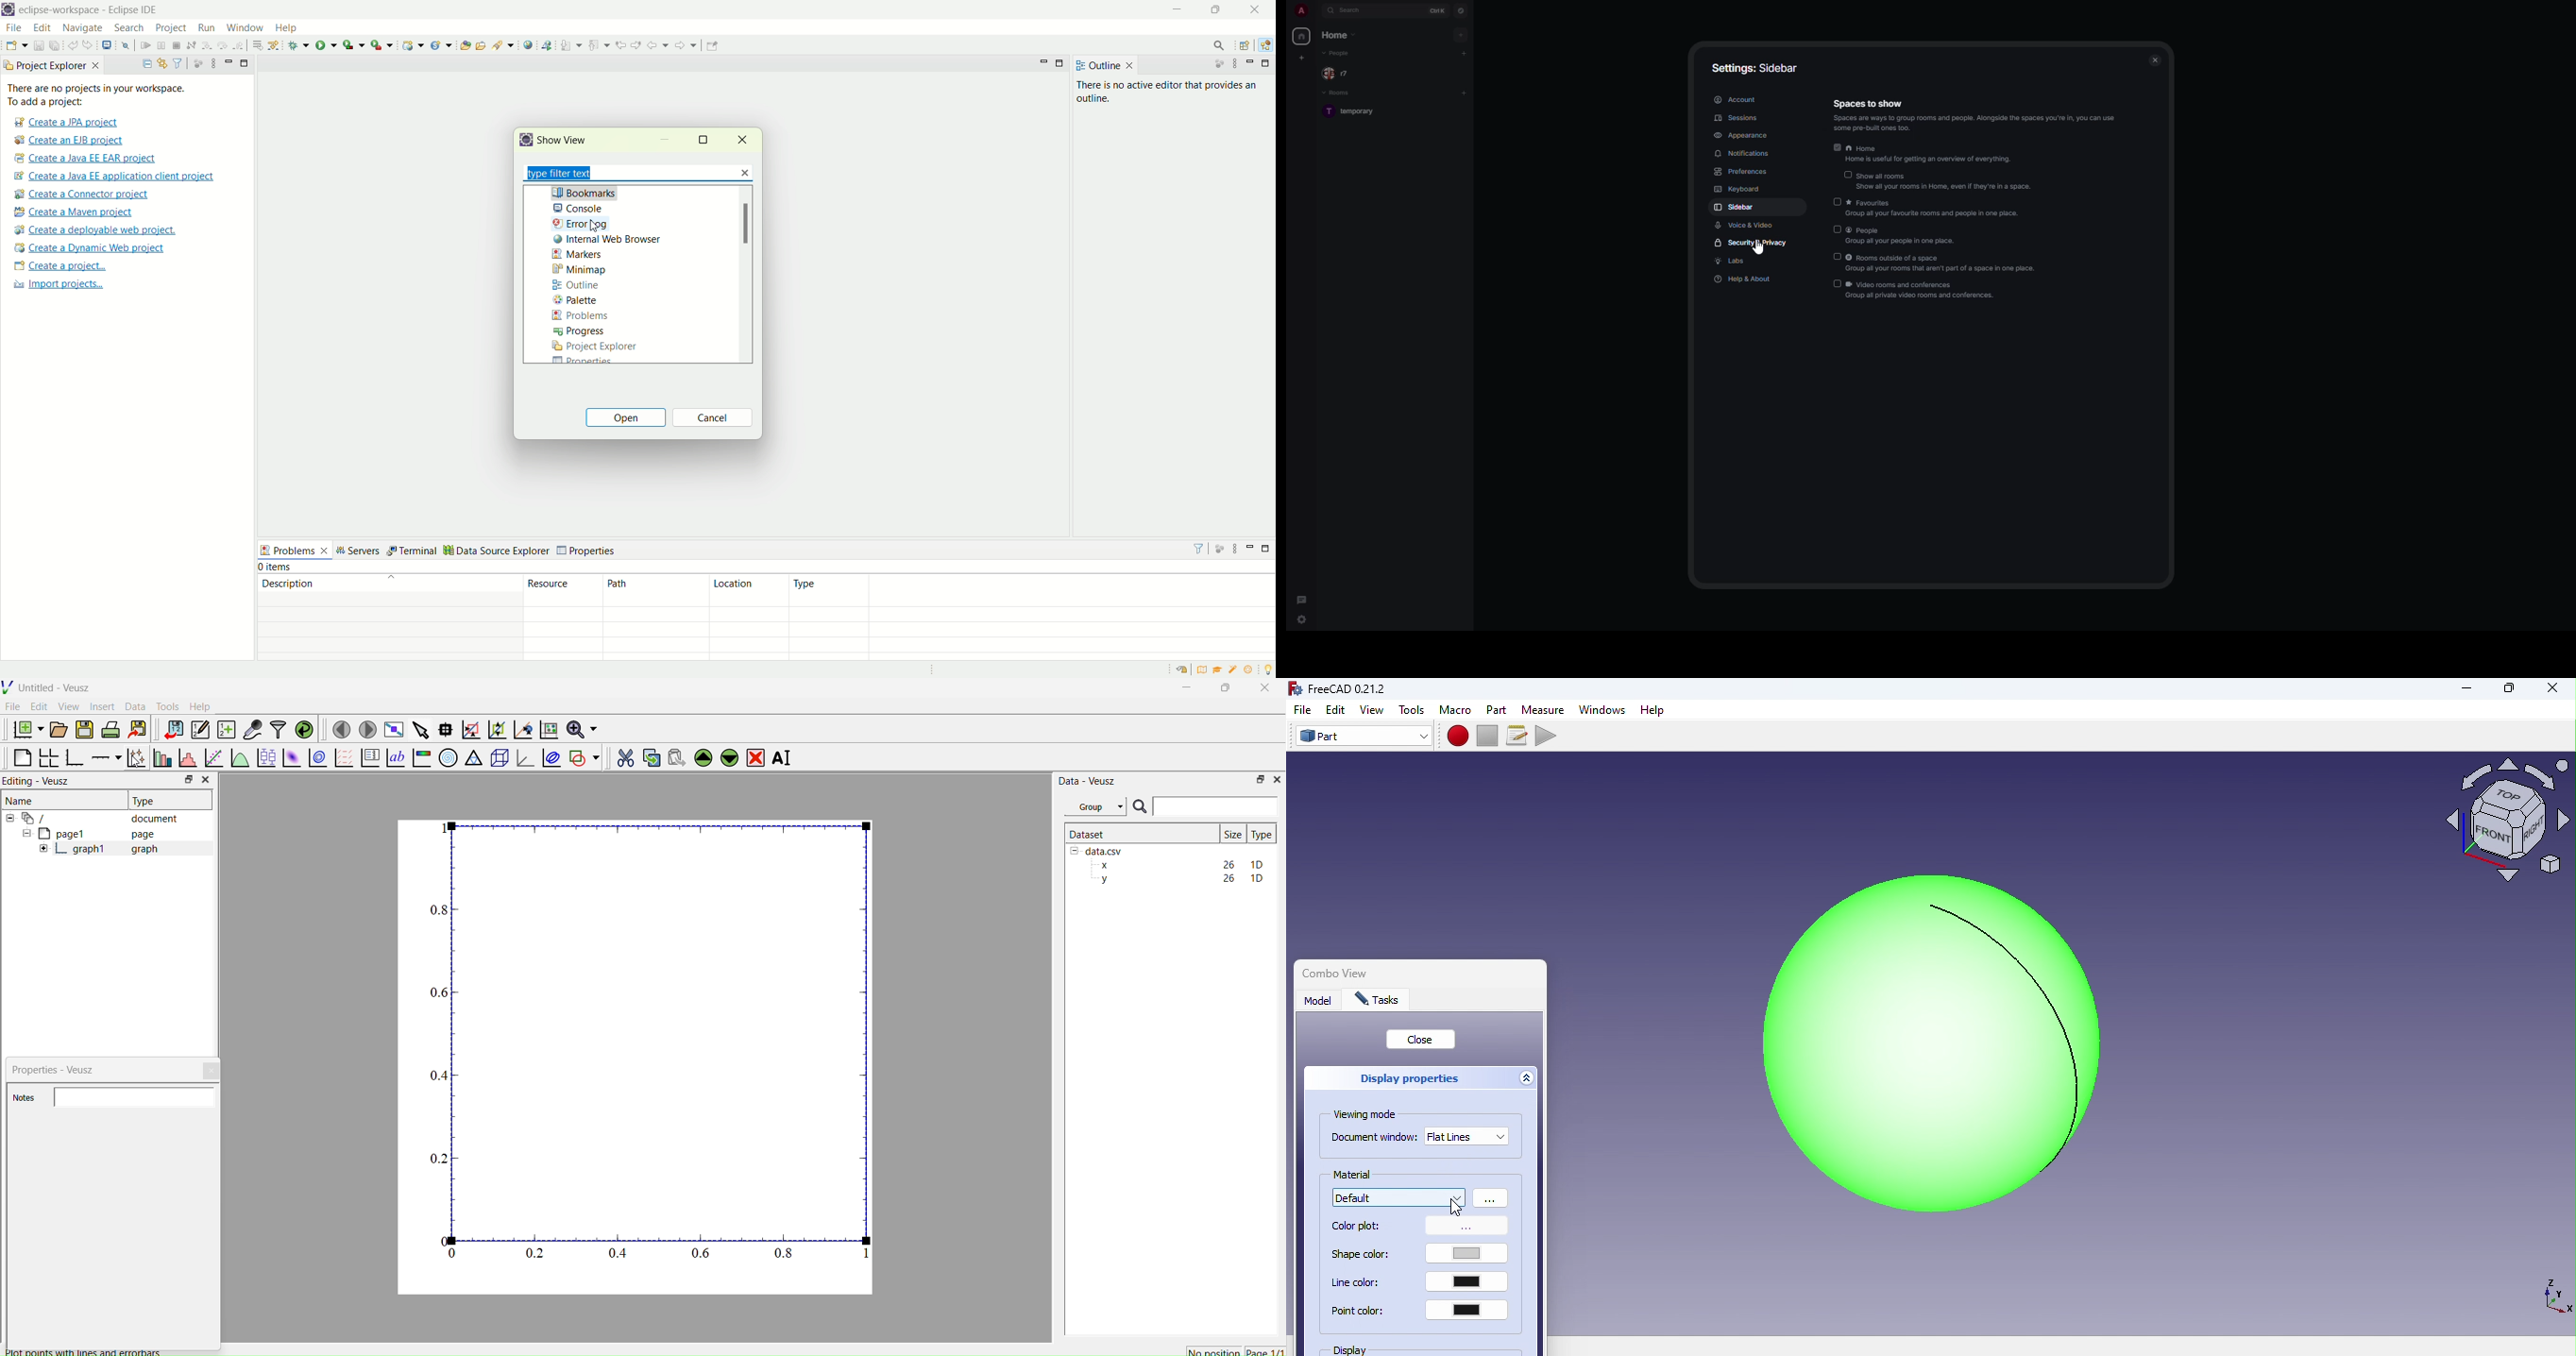 Image resolution: width=2576 pixels, height=1372 pixels. What do you see at coordinates (2553, 1295) in the screenshot?
I see `Dimensions` at bounding box center [2553, 1295].